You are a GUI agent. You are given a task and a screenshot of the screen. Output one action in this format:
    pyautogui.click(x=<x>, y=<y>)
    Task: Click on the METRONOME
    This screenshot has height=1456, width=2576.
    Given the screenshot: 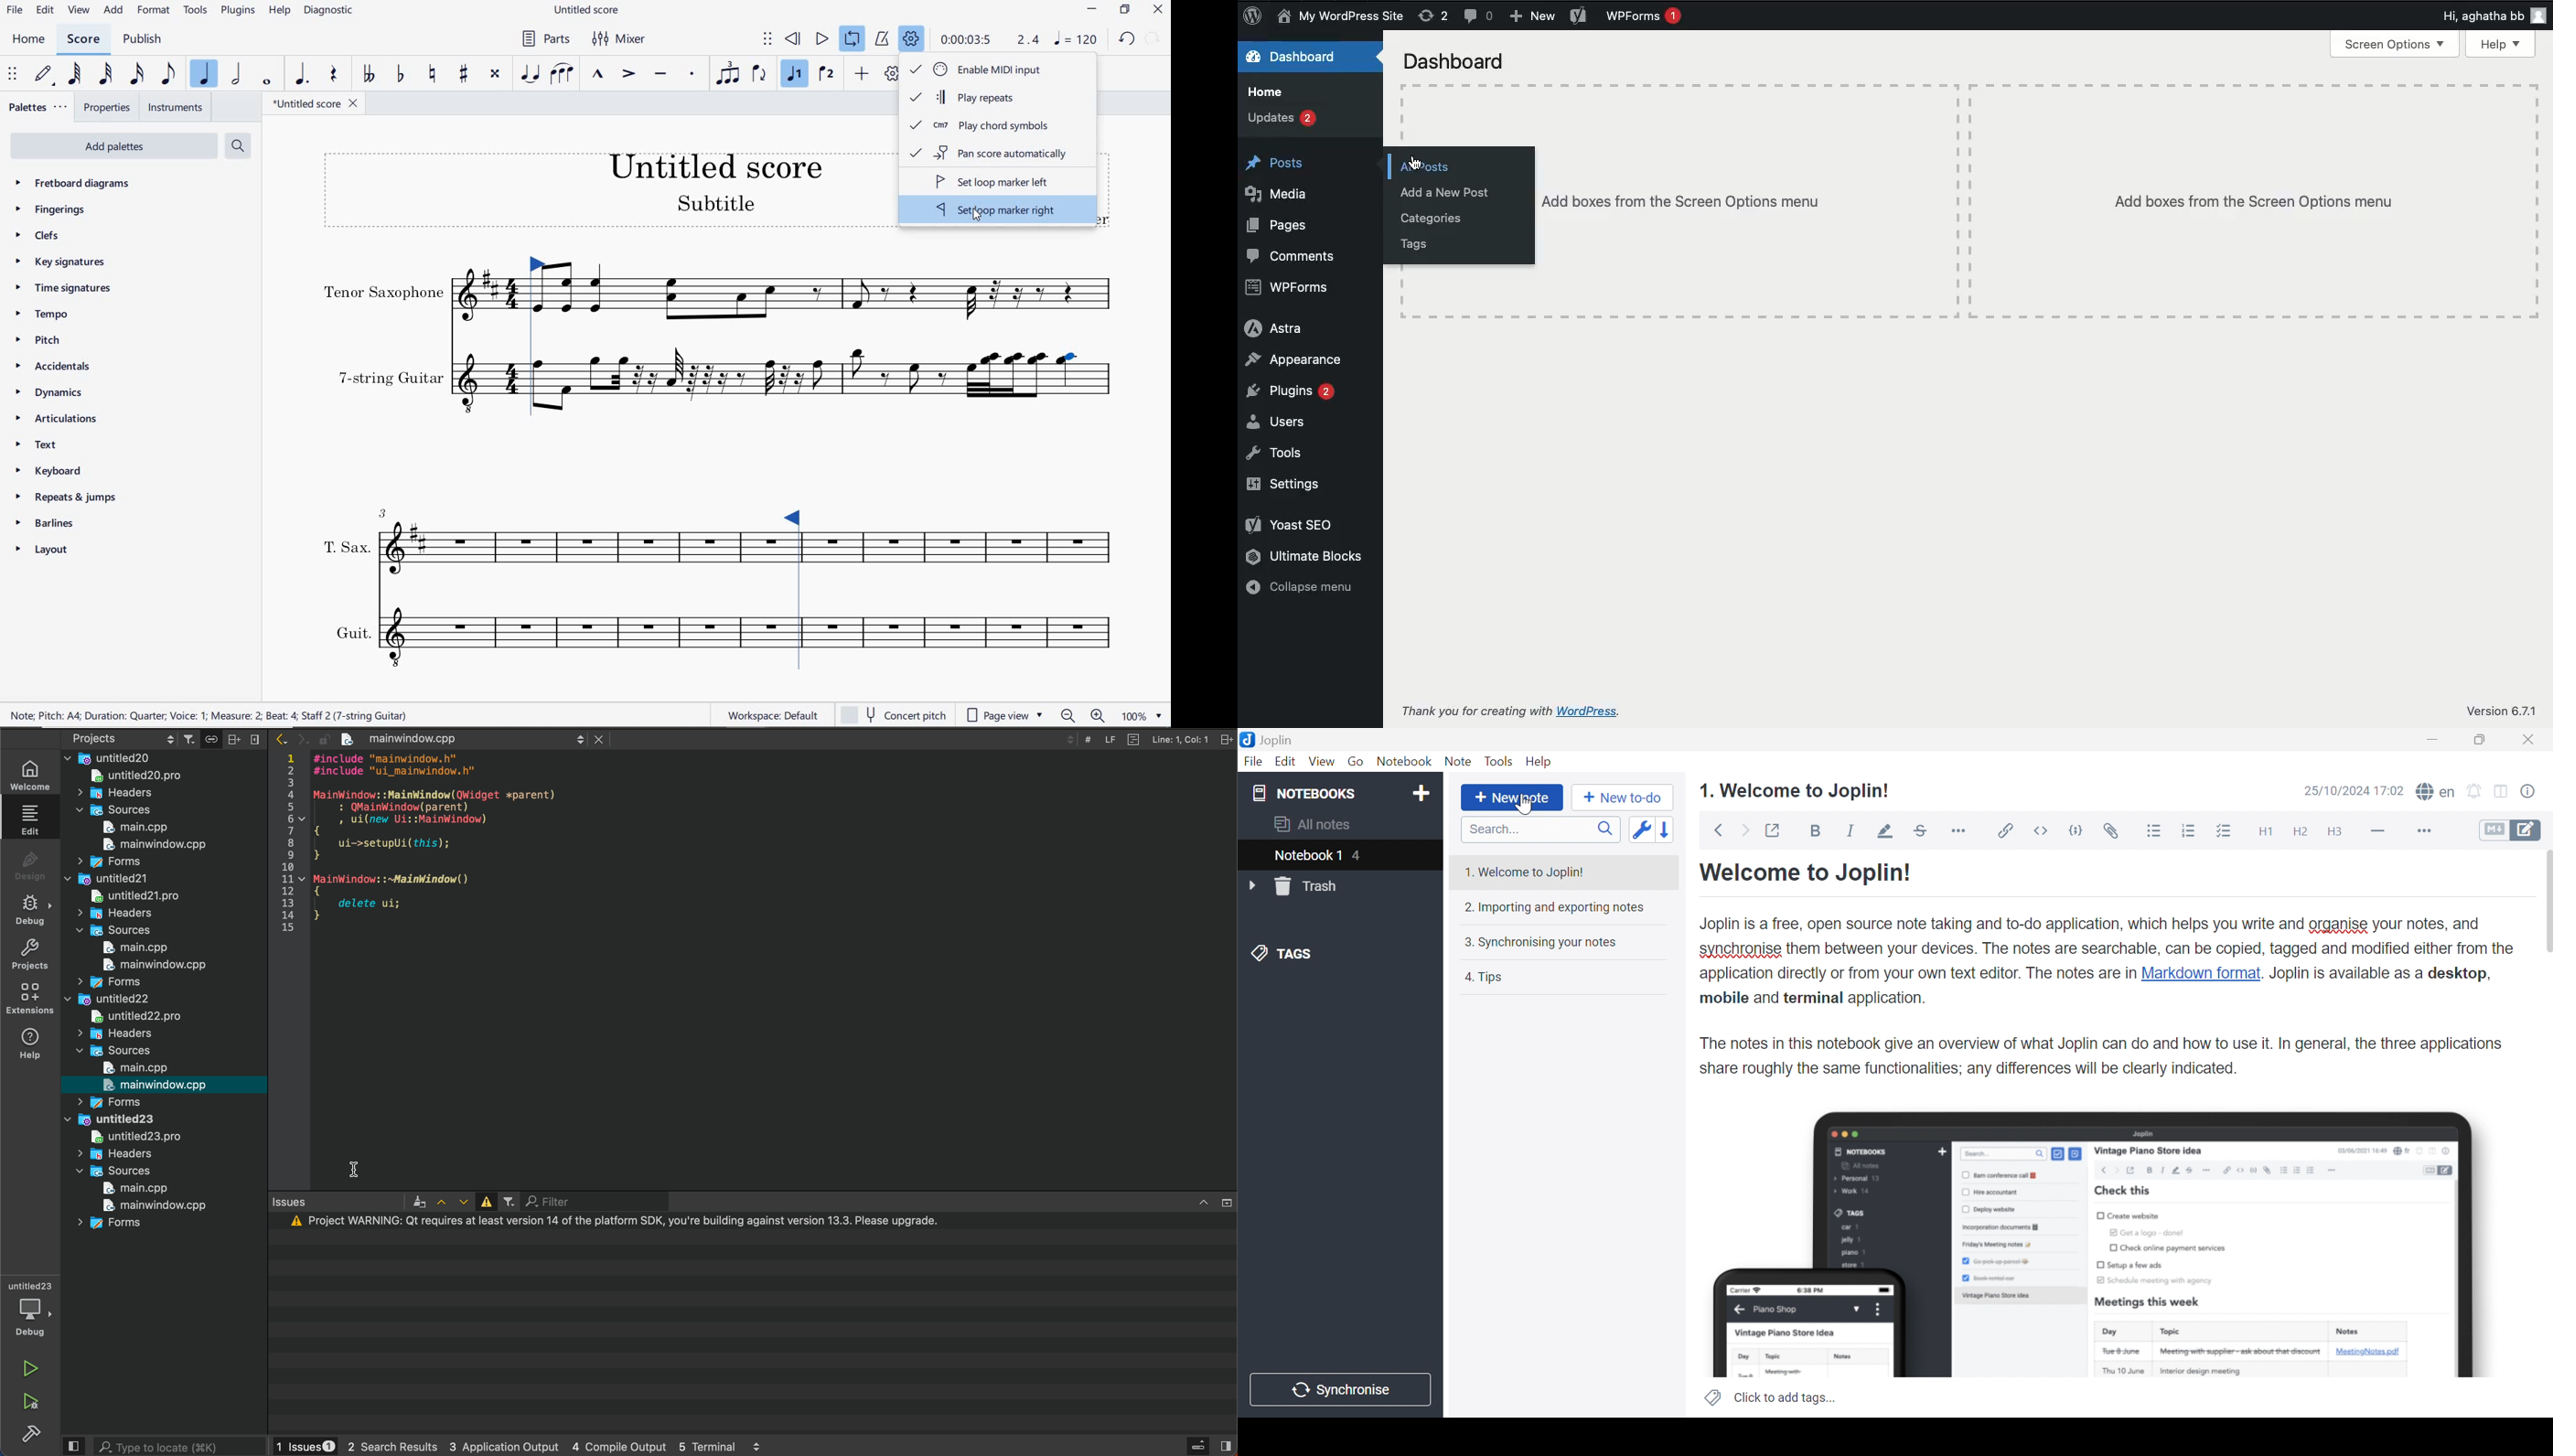 What is the action you would take?
    pyautogui.click(x=882, y=38)
    